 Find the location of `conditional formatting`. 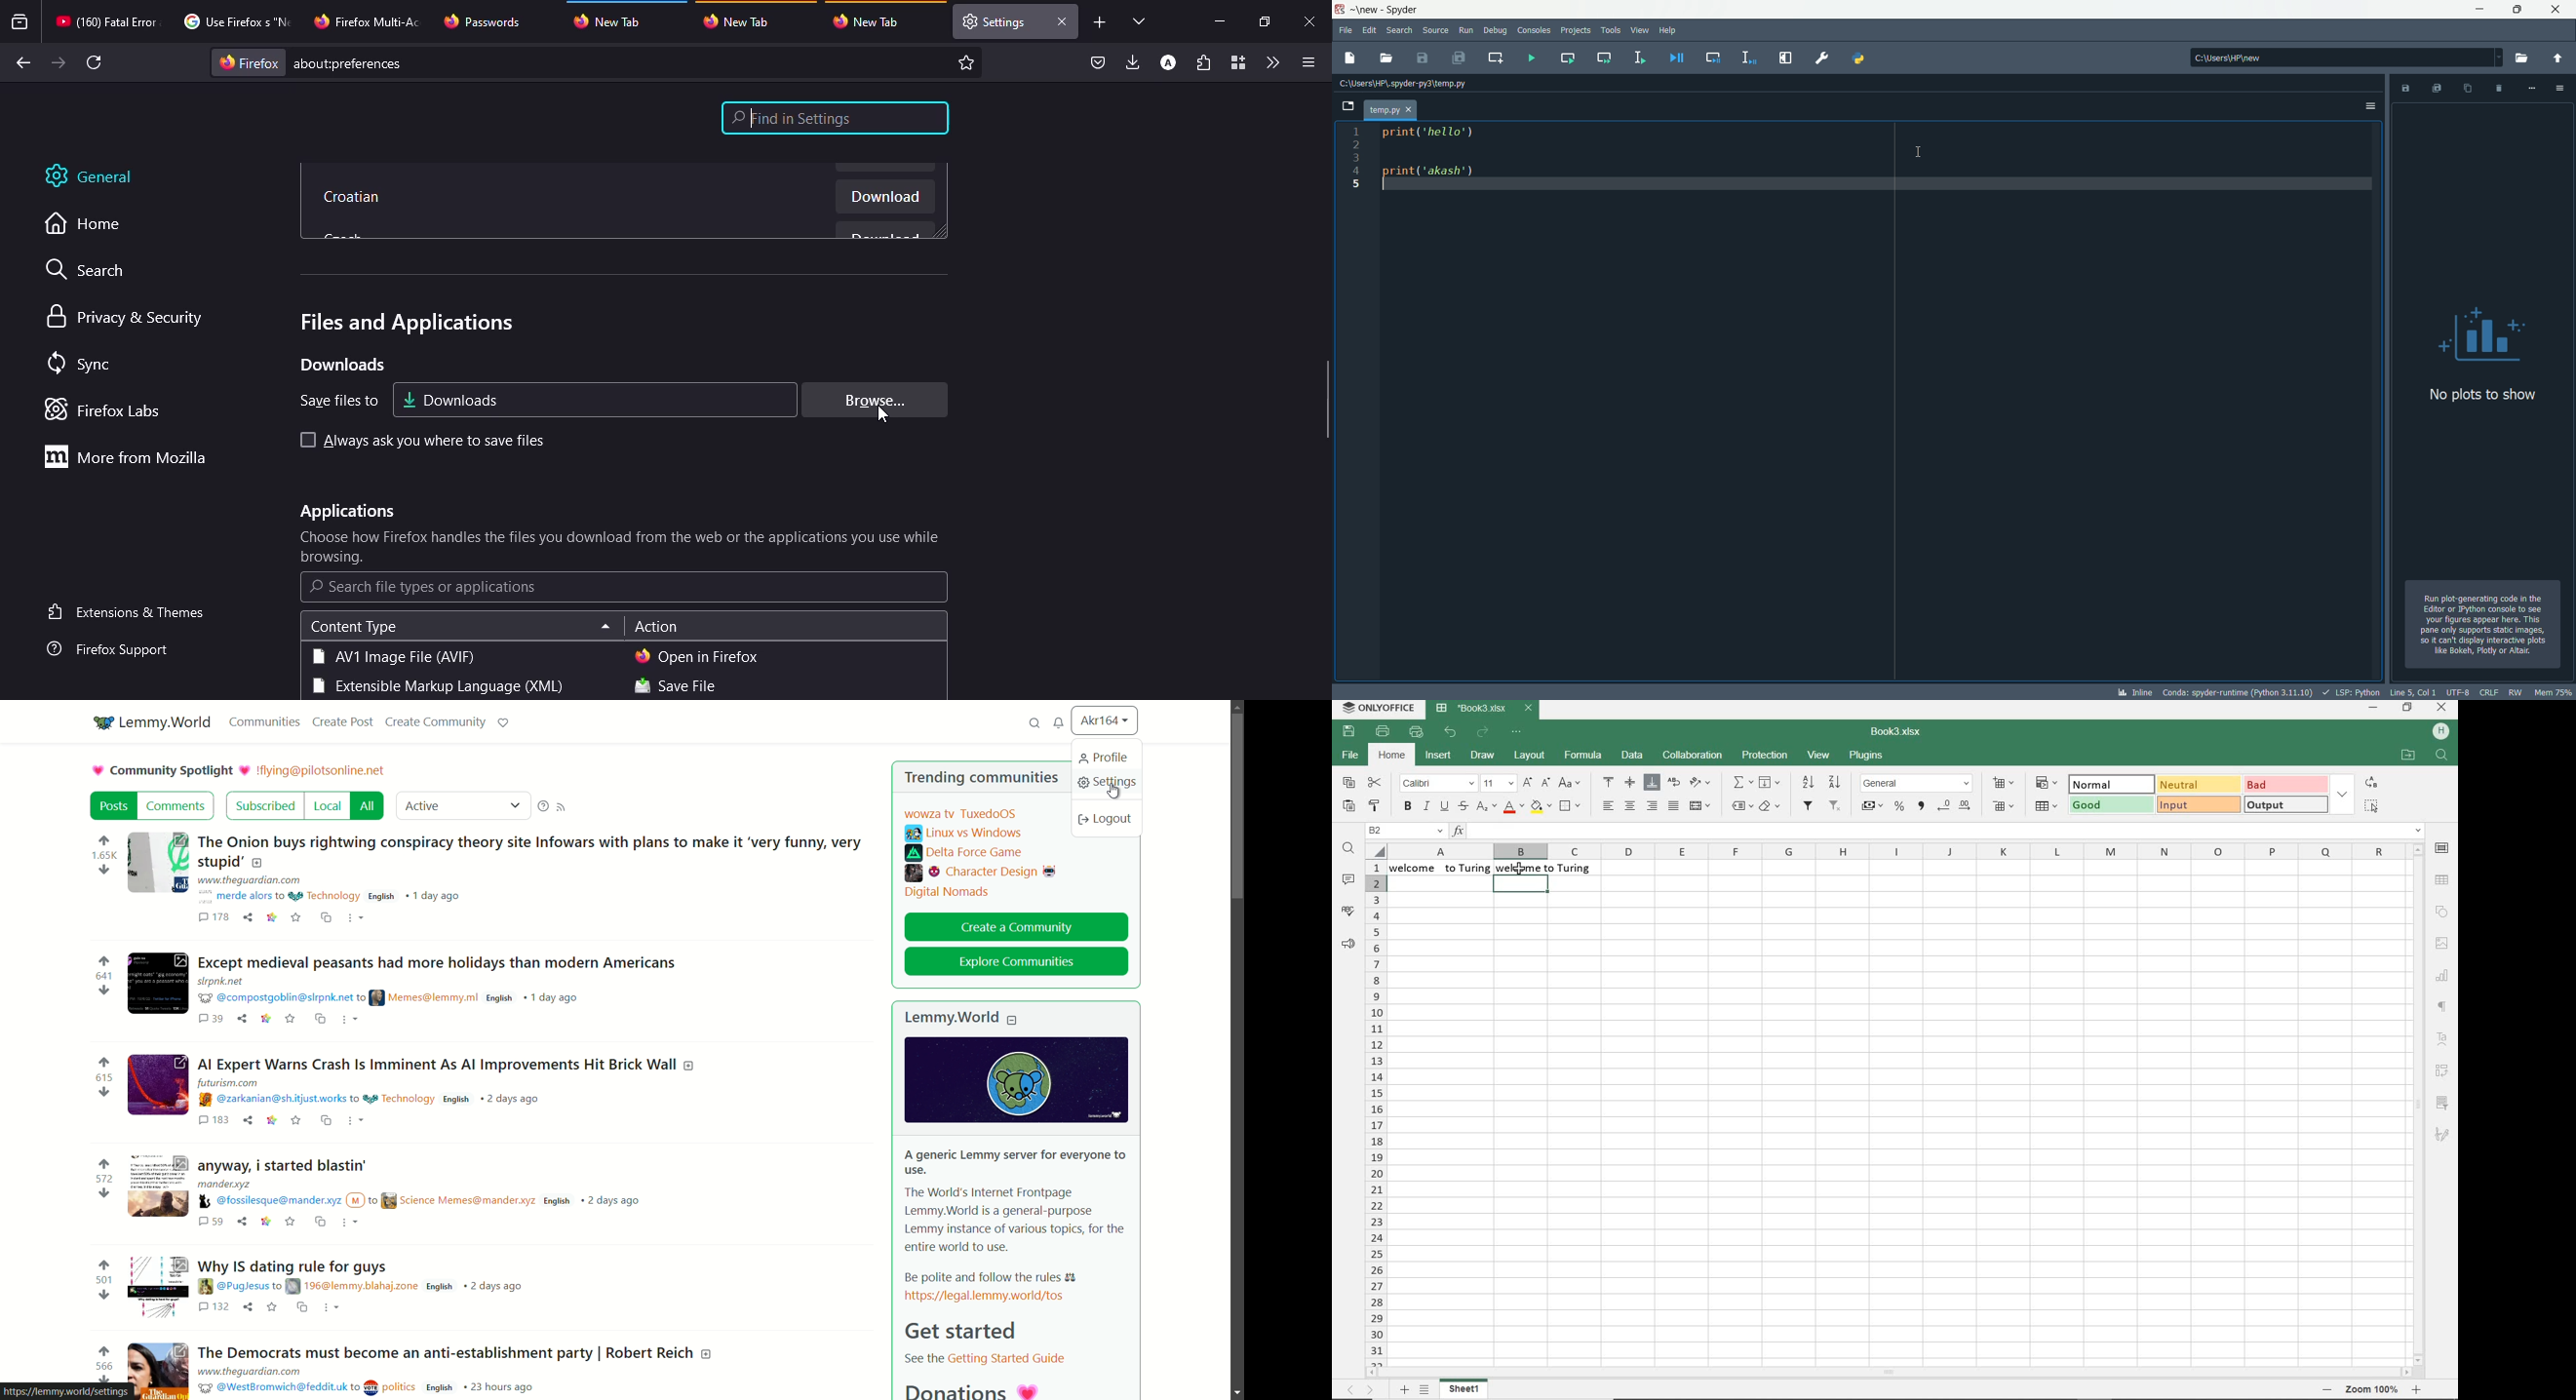

conditional formatting is located at coordinates (2046, 782).